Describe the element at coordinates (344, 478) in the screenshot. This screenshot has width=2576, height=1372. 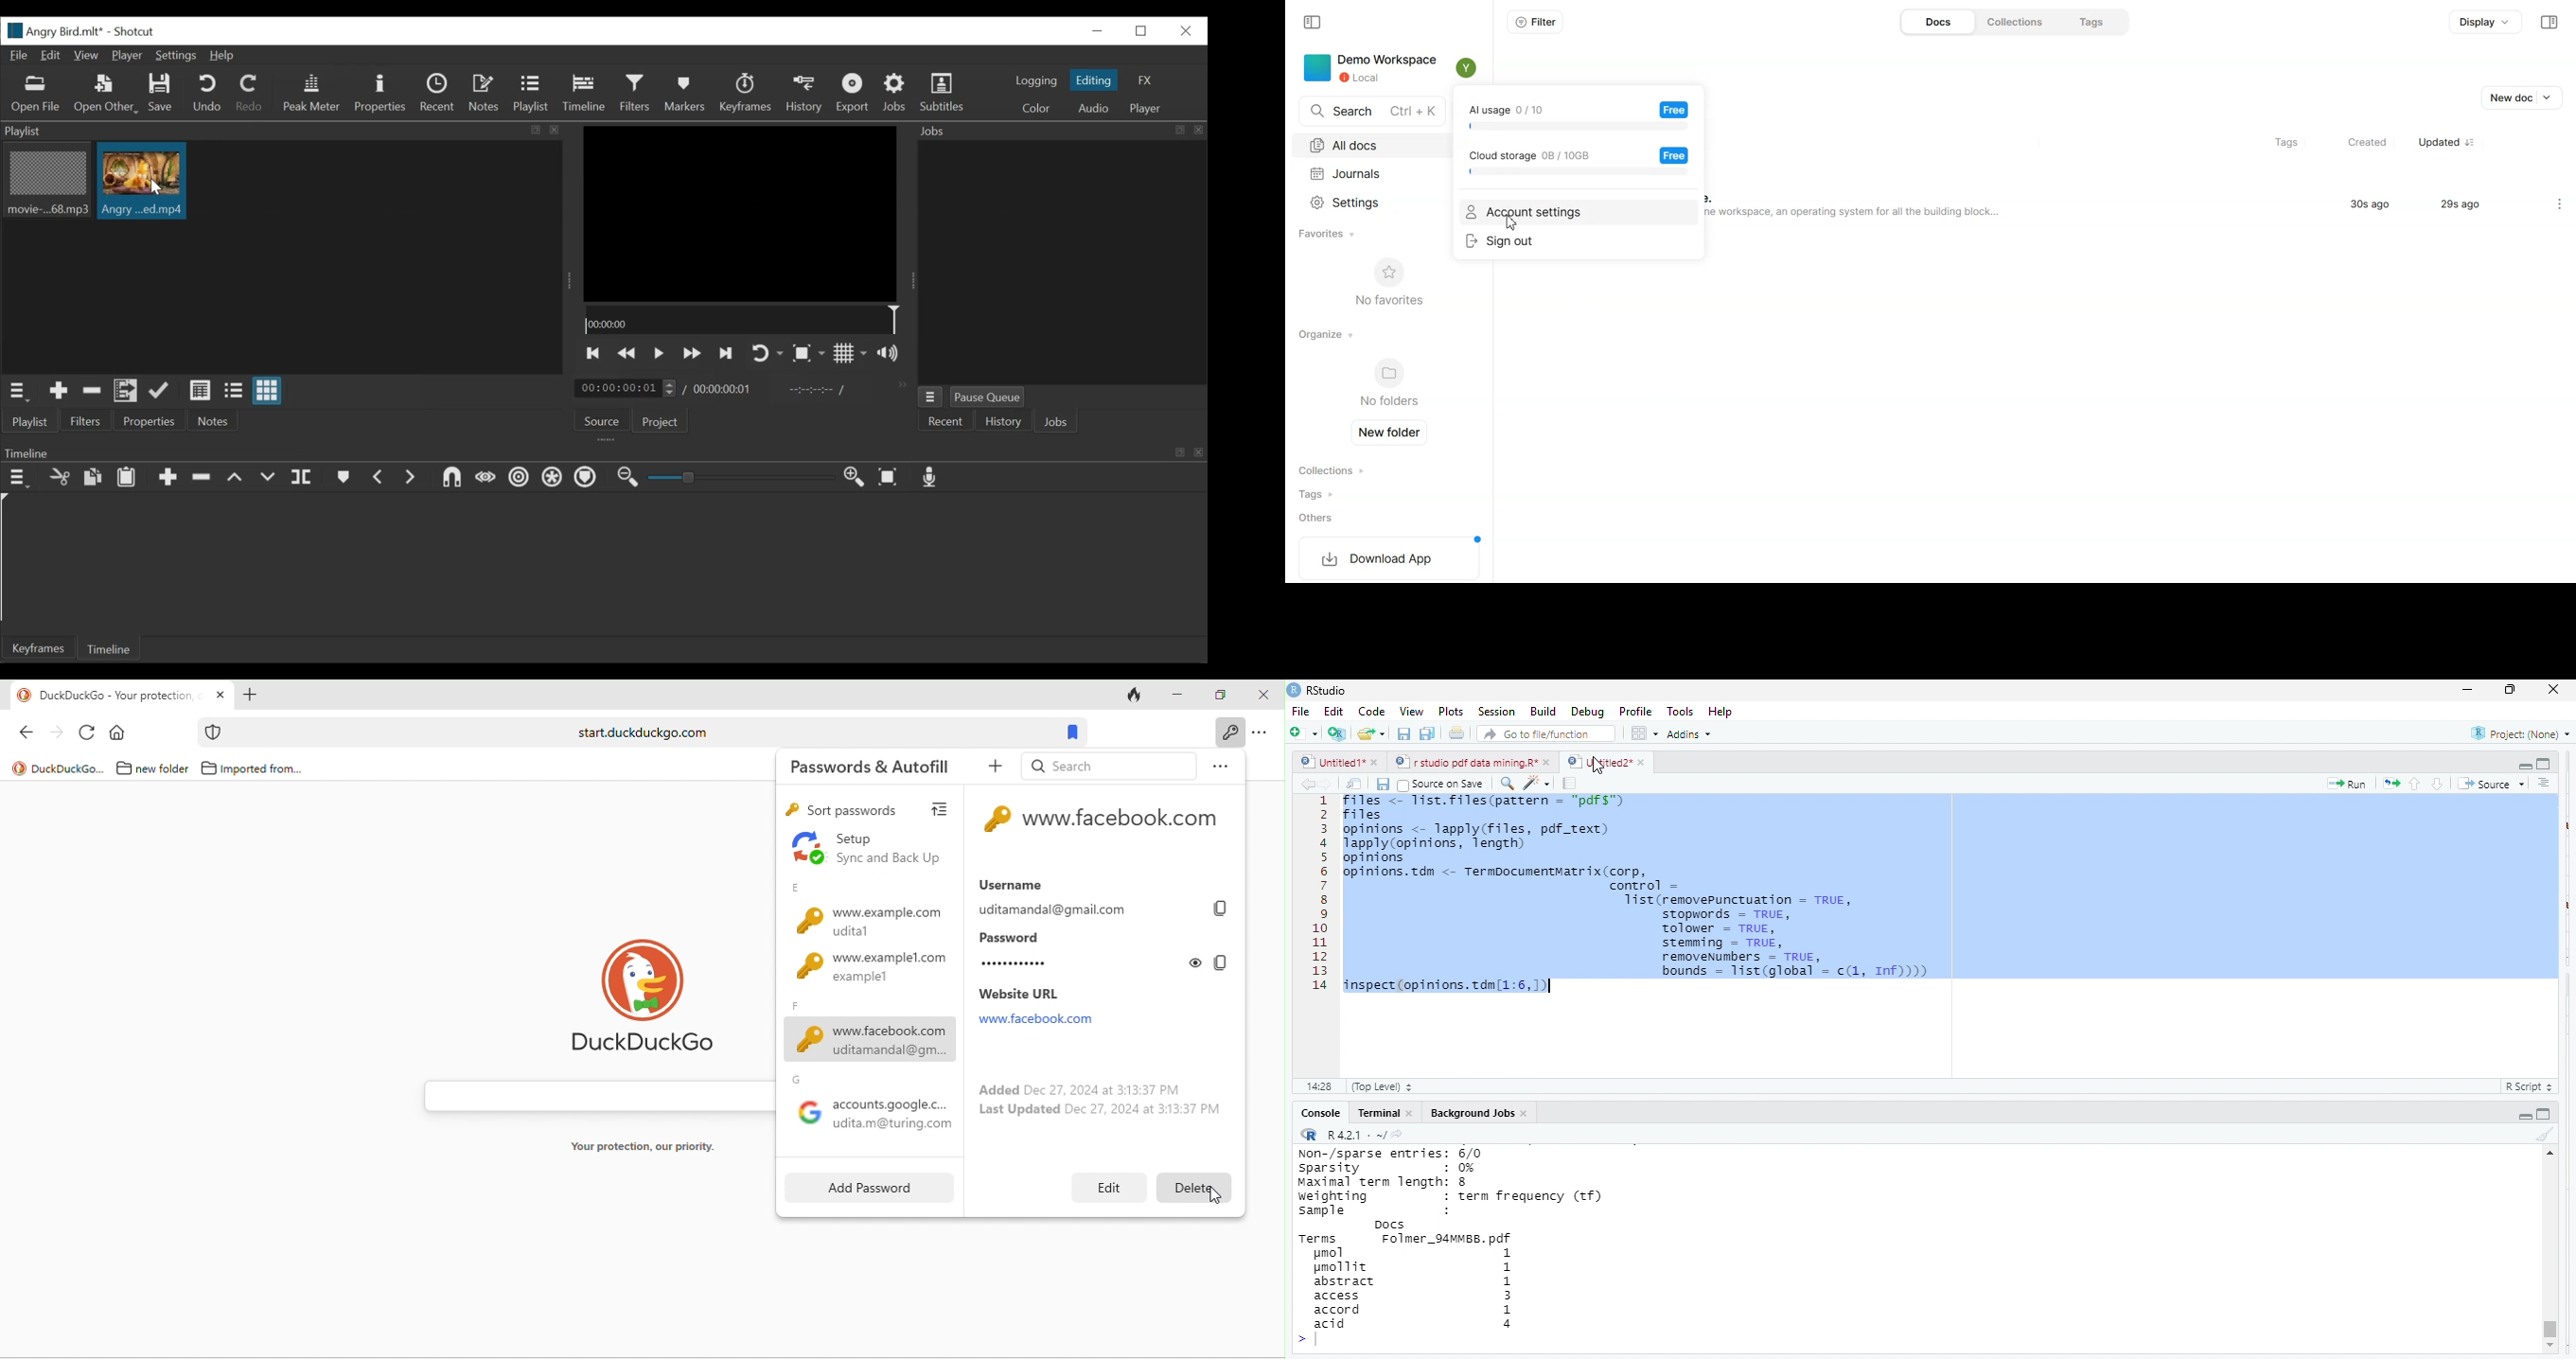
I see `Markers` at that location.